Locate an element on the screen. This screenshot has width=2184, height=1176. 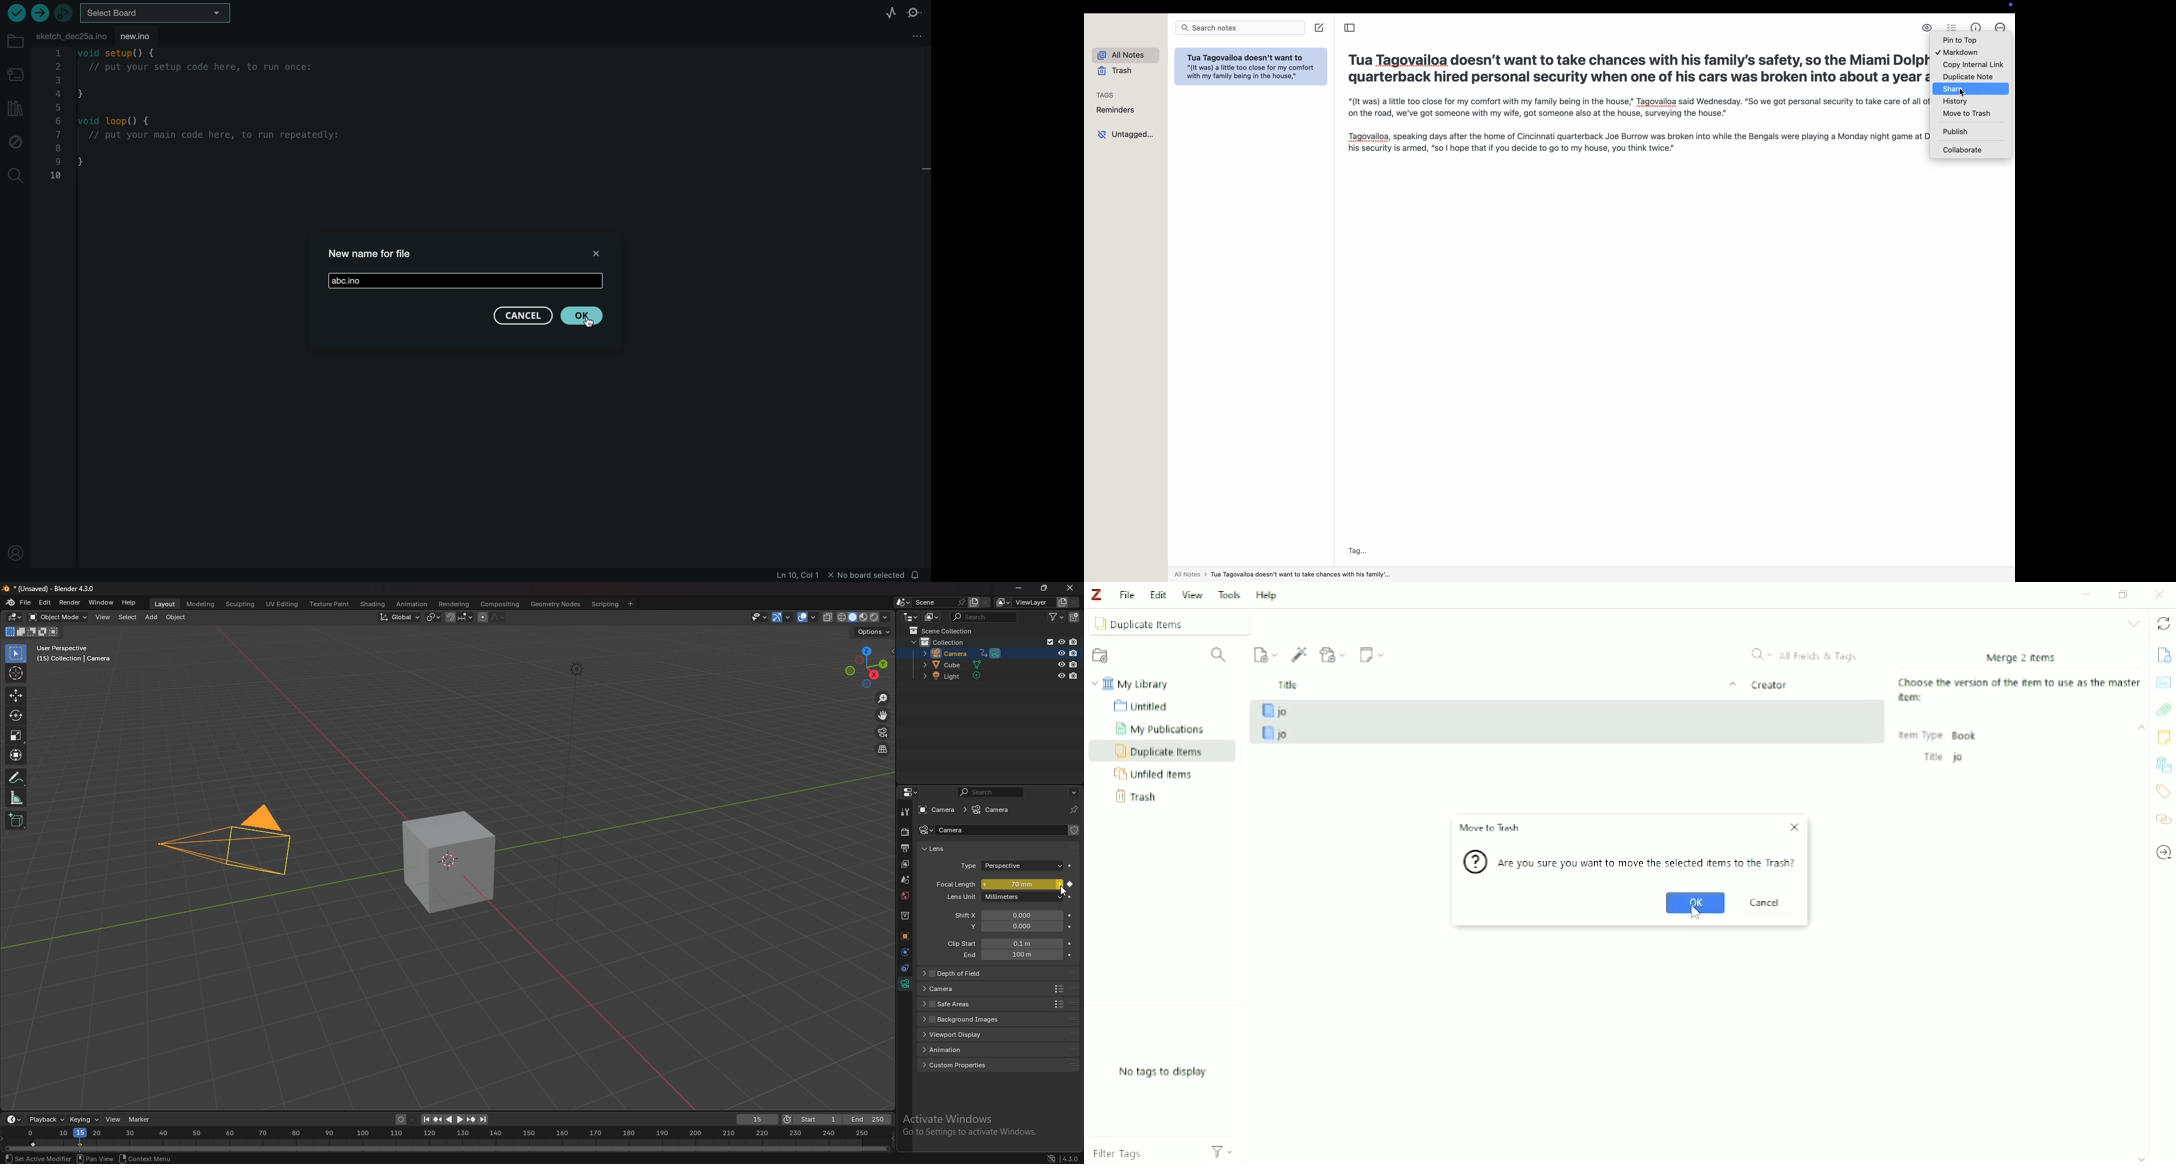
perspective/orthographic is located at coordinates (884, 749).